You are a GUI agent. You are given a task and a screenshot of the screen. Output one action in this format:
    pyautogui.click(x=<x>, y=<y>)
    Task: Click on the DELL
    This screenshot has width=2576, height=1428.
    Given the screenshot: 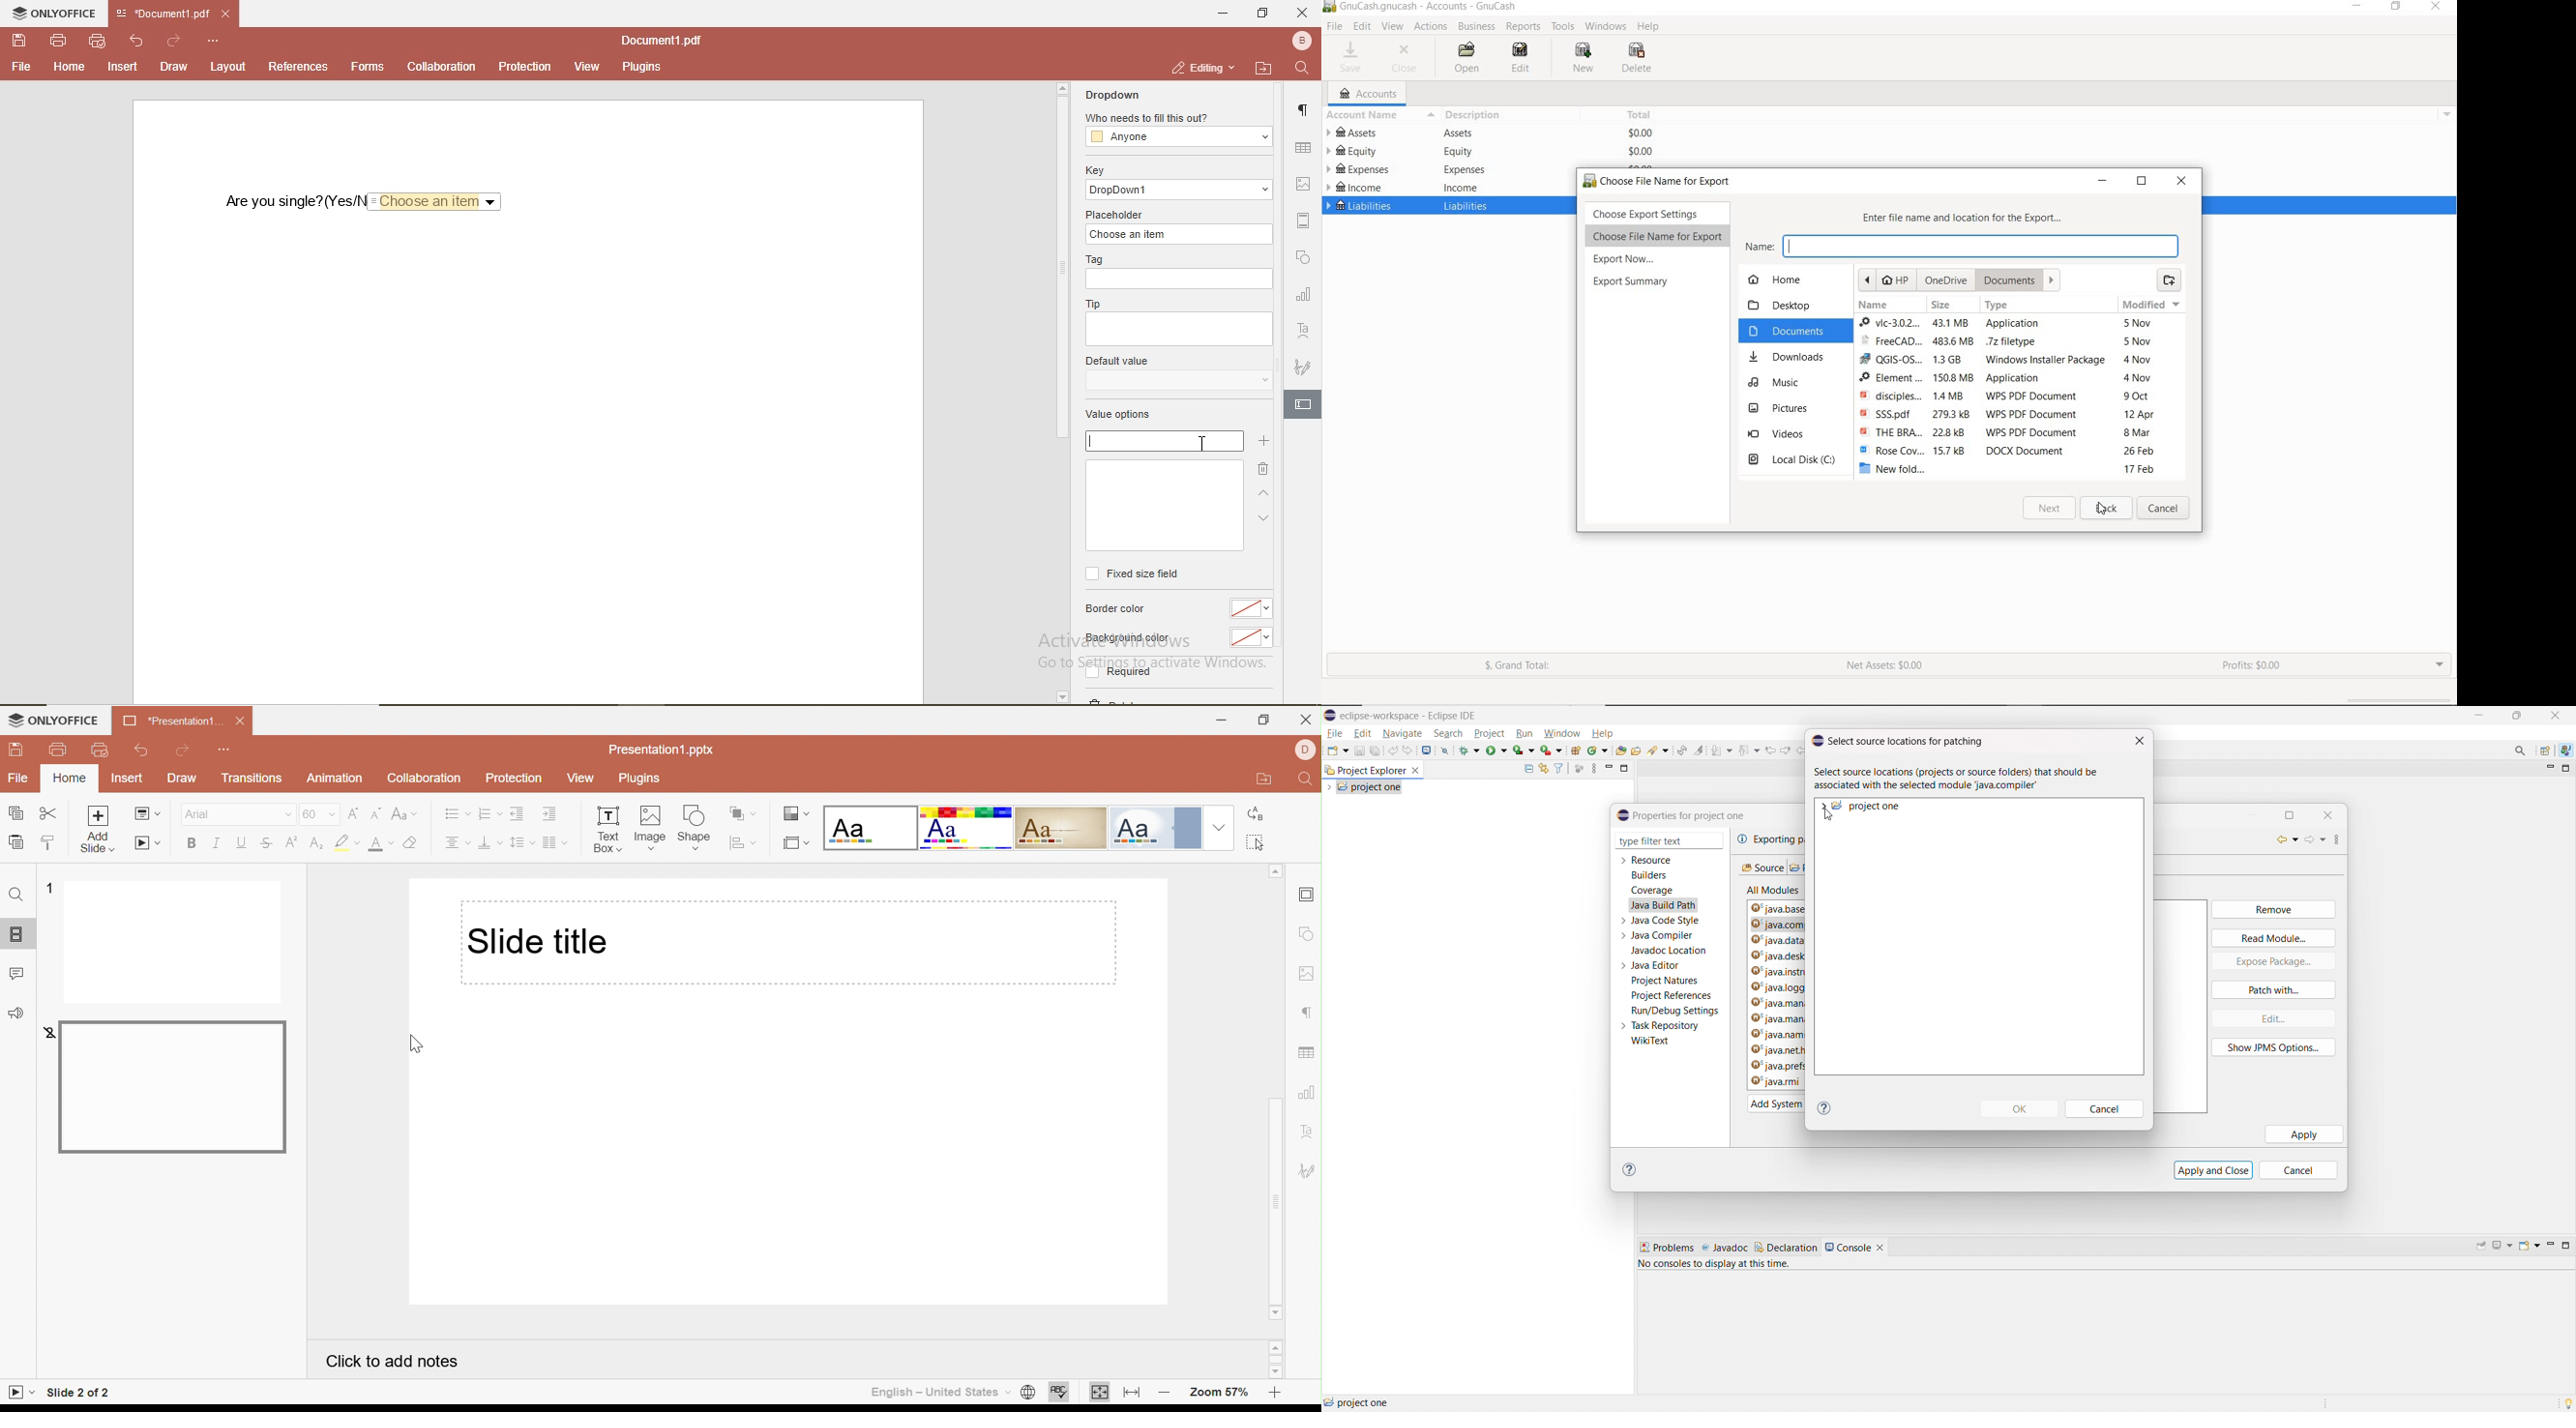 What is the action you would take?
    pyautogui.click(x=1303, y=747)
    